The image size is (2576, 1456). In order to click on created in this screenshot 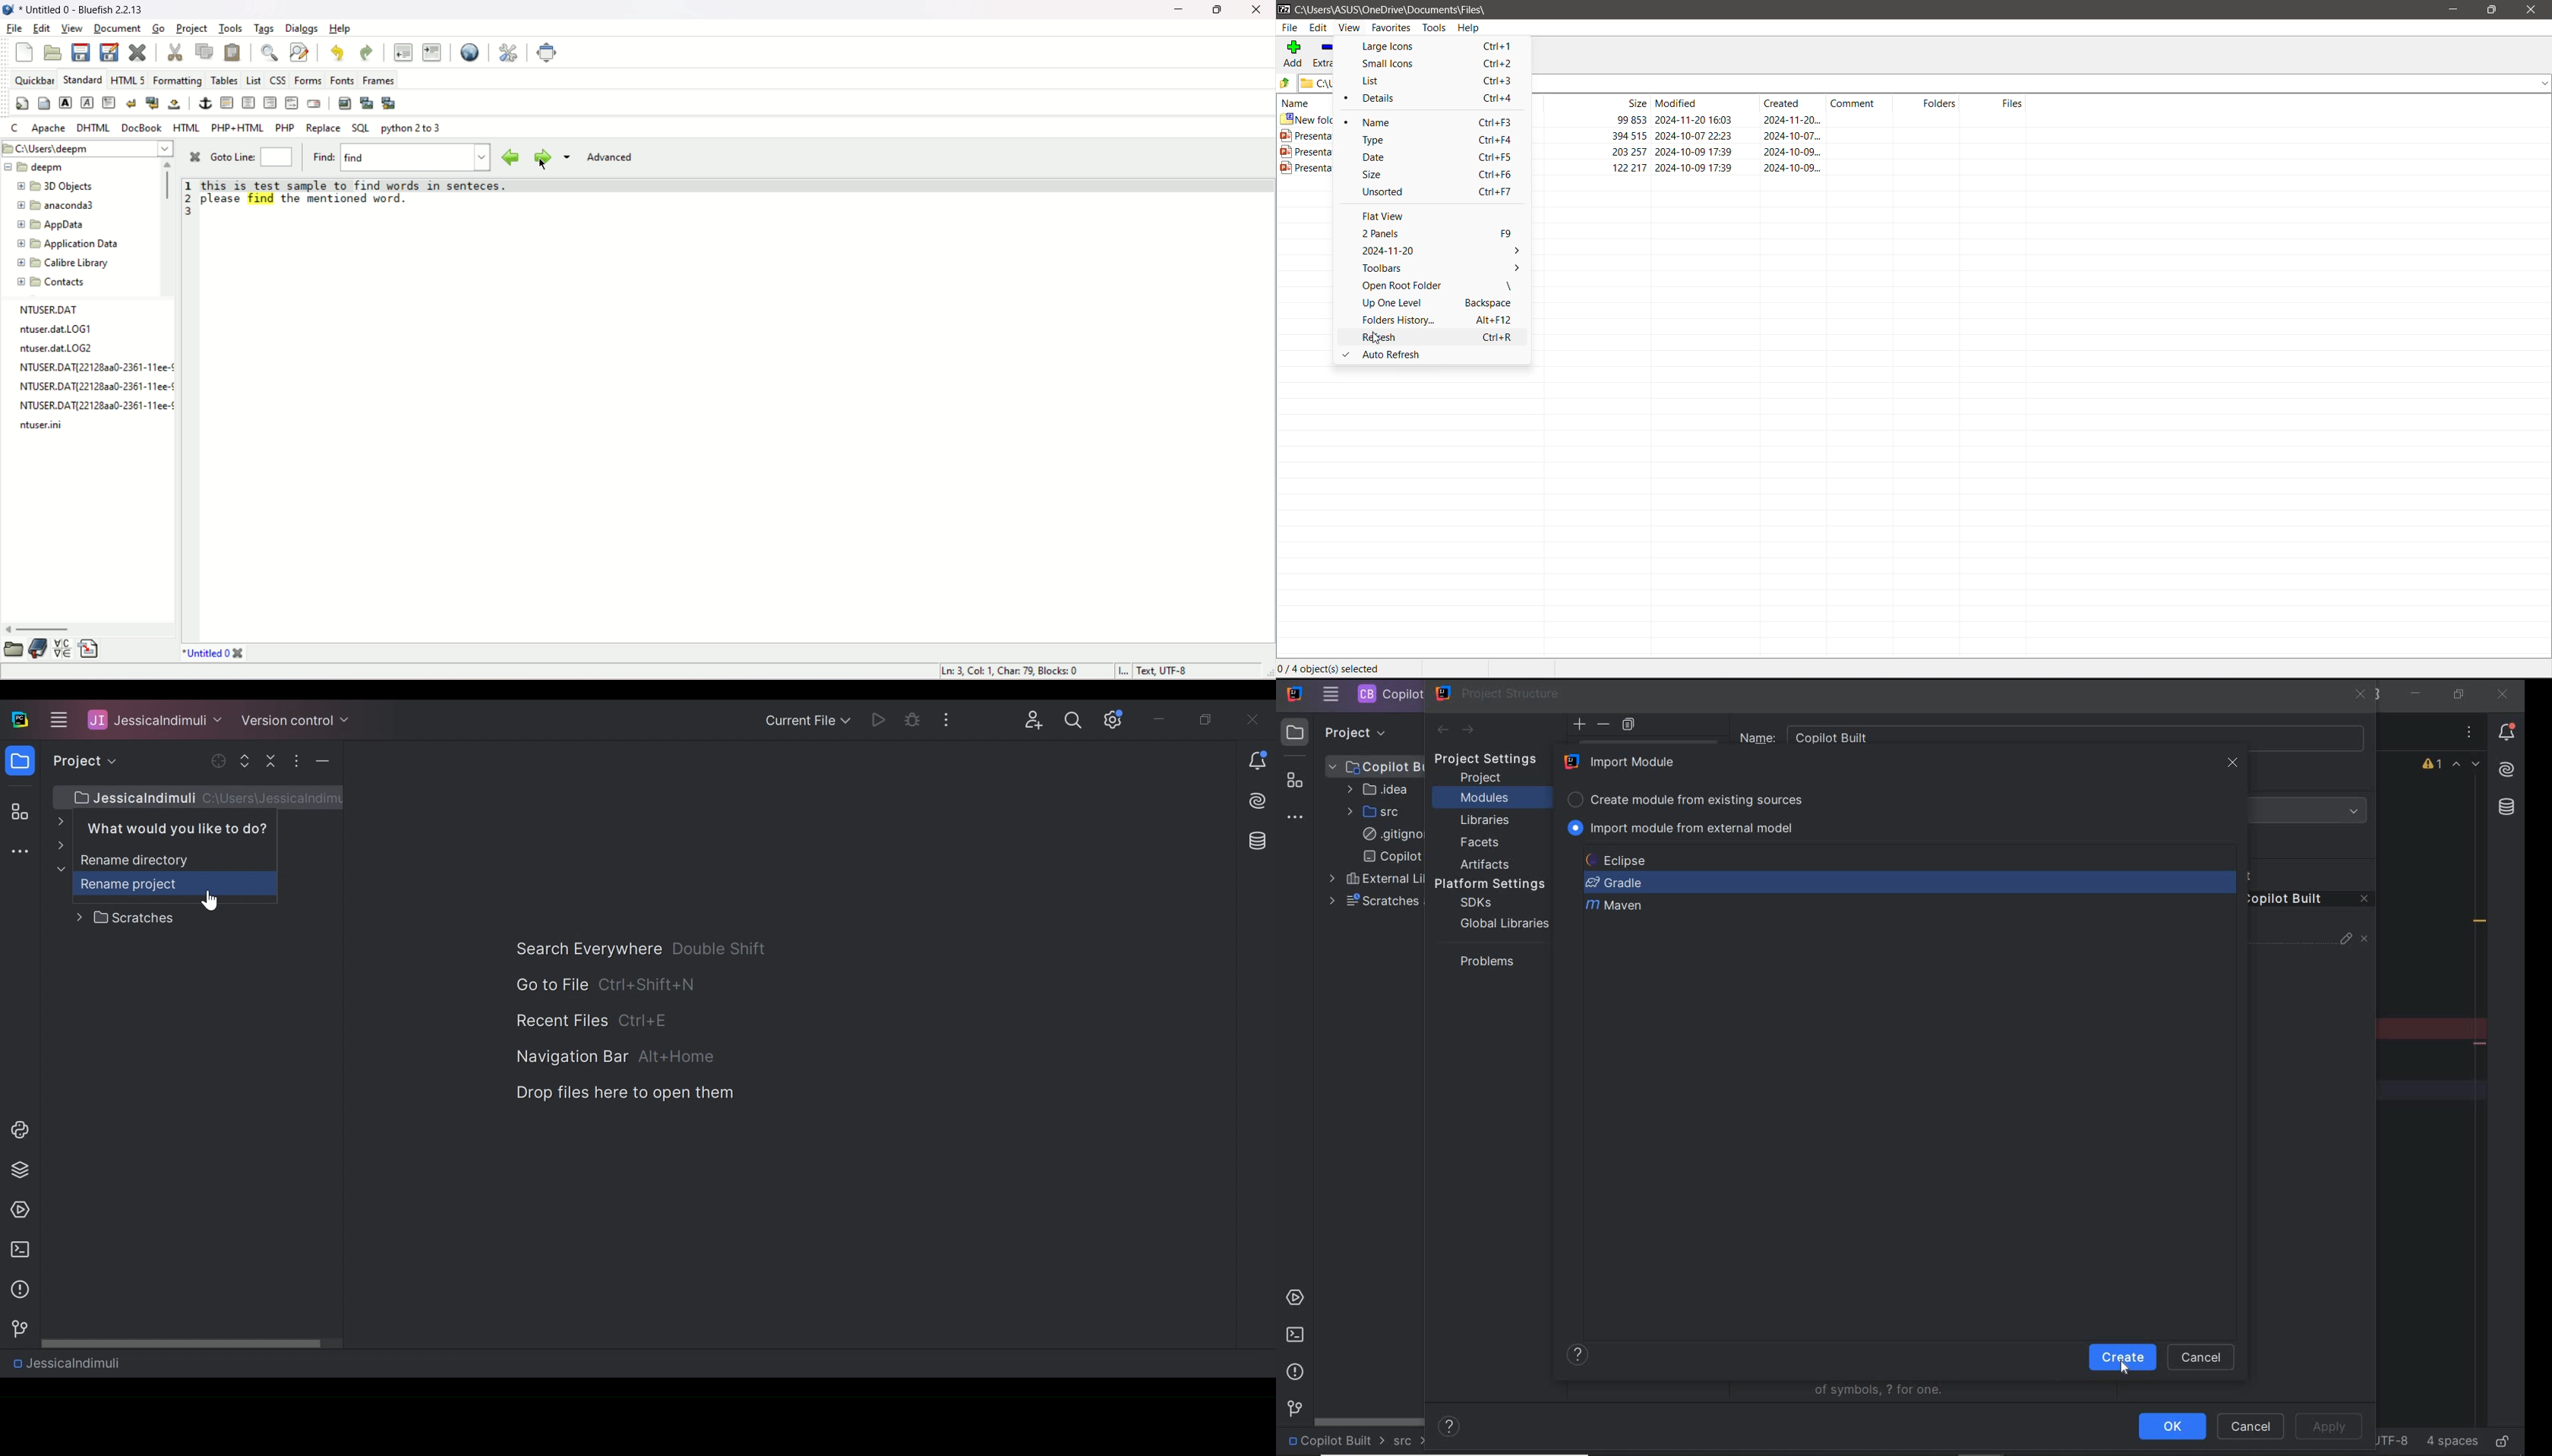, I will do `click(1788, 102)`.